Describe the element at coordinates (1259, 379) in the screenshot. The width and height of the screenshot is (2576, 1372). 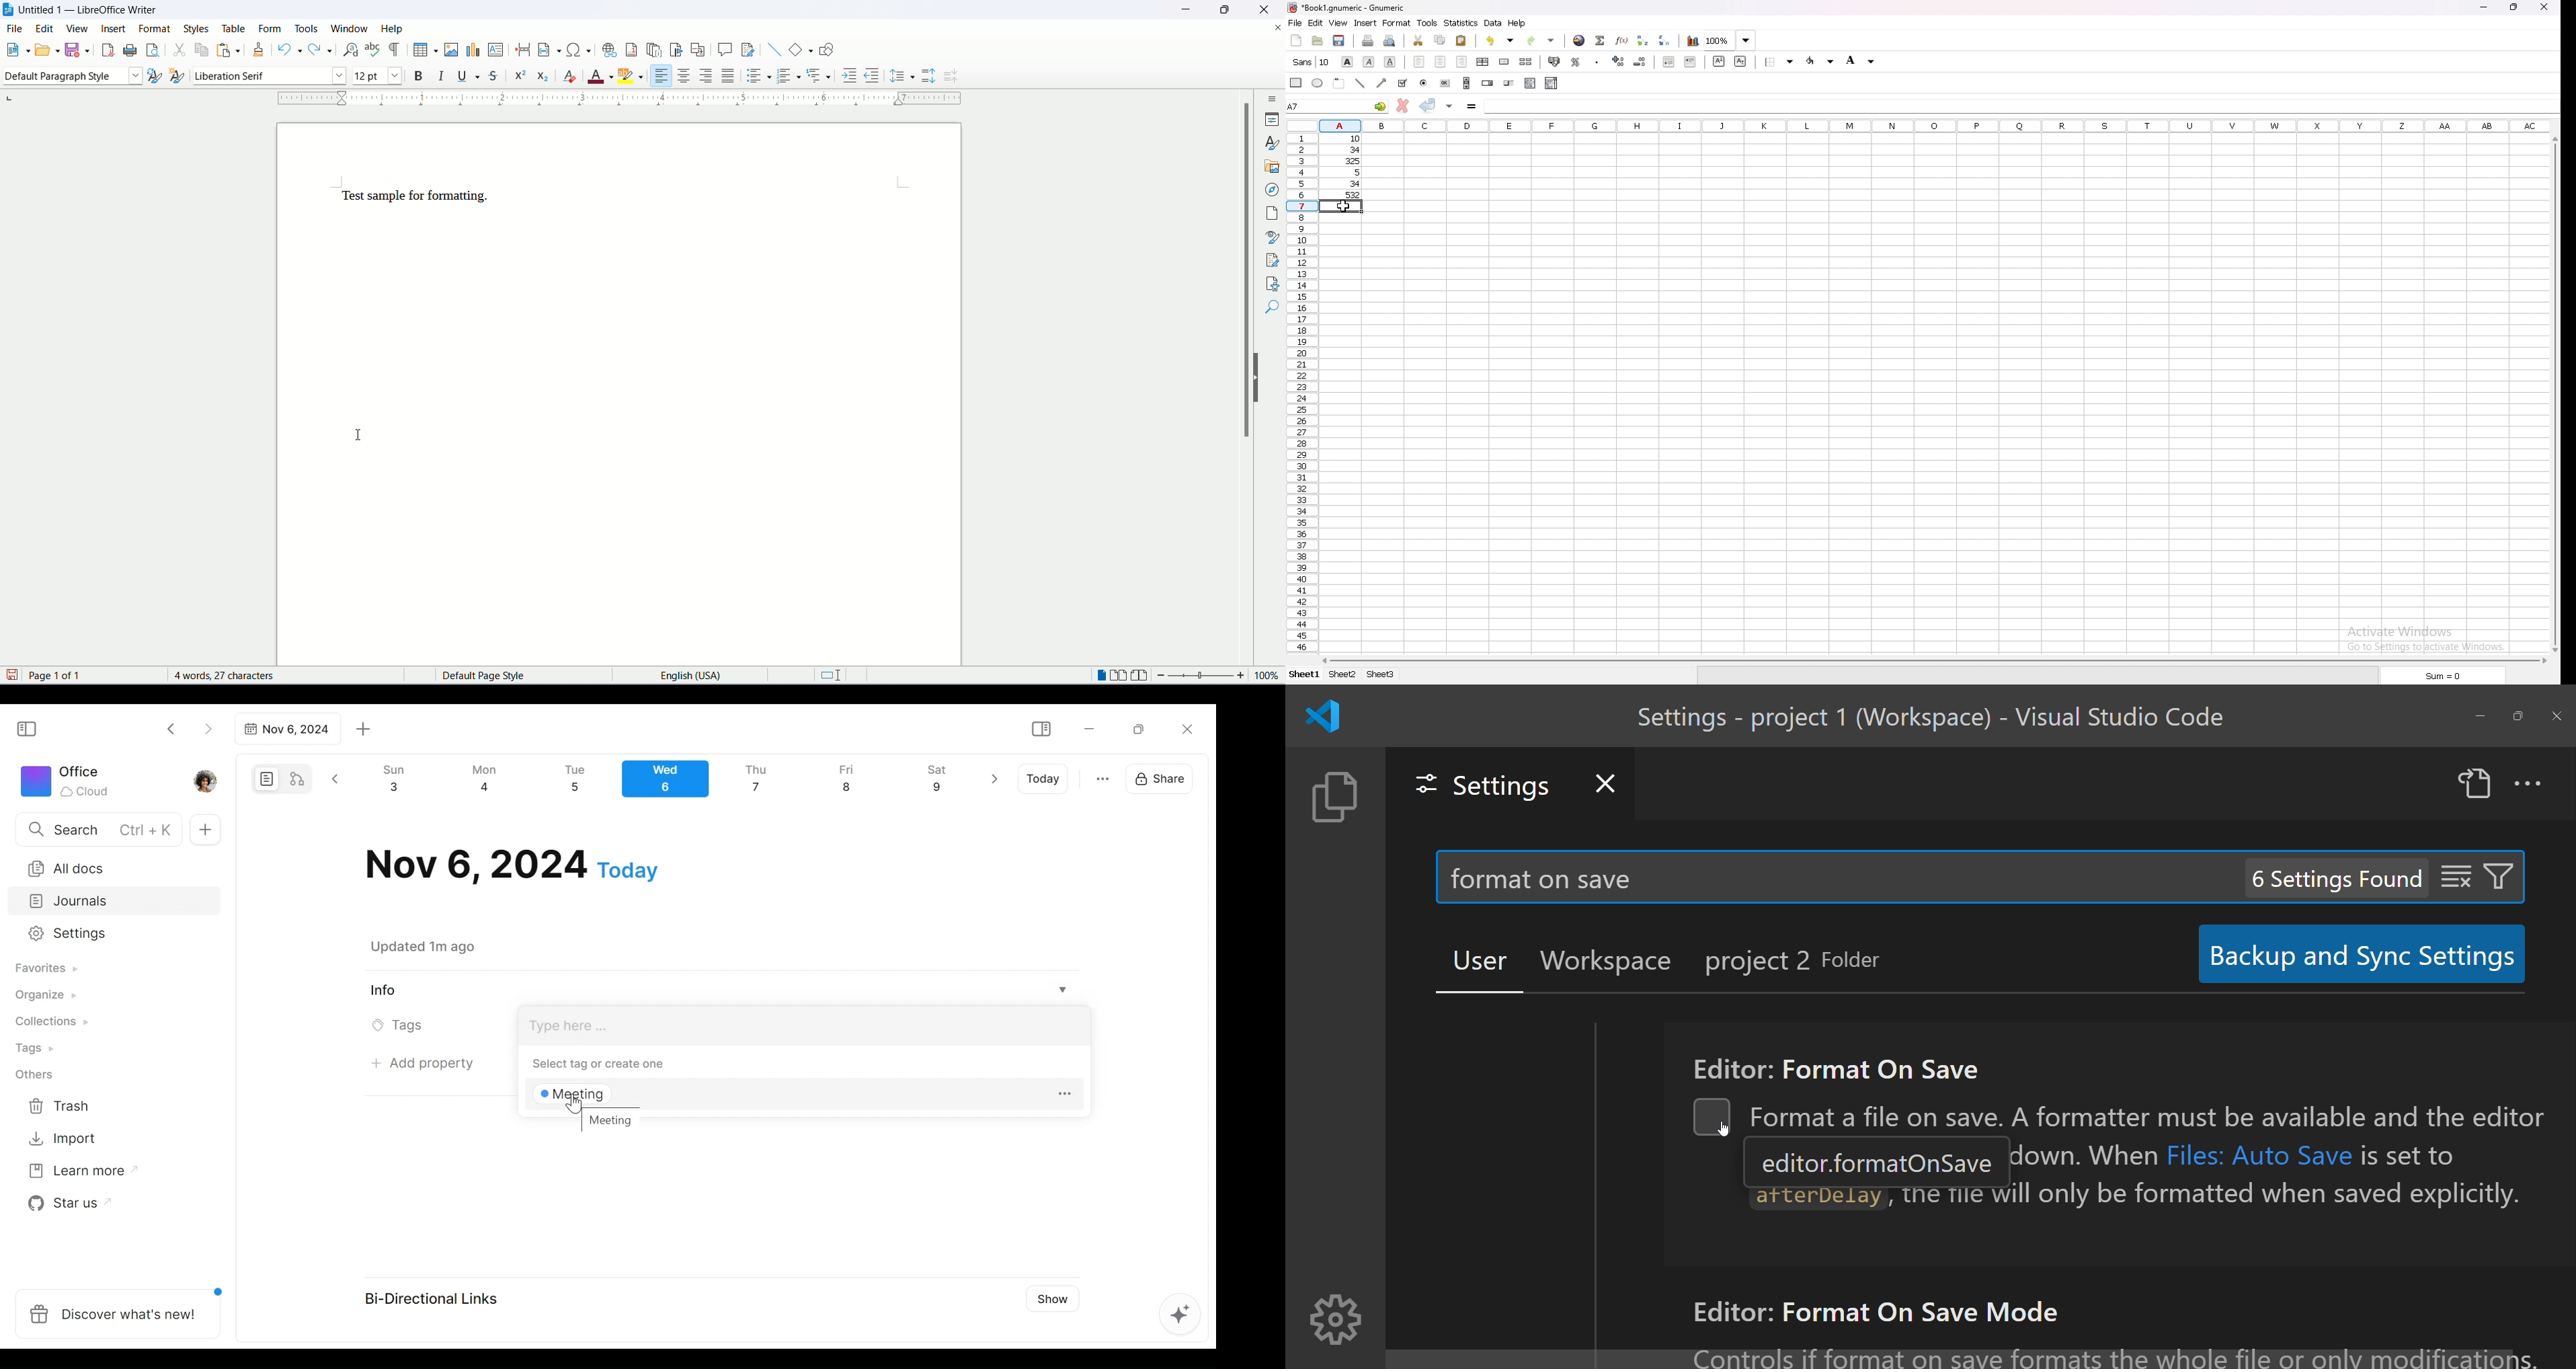
I see `hide` at that location.